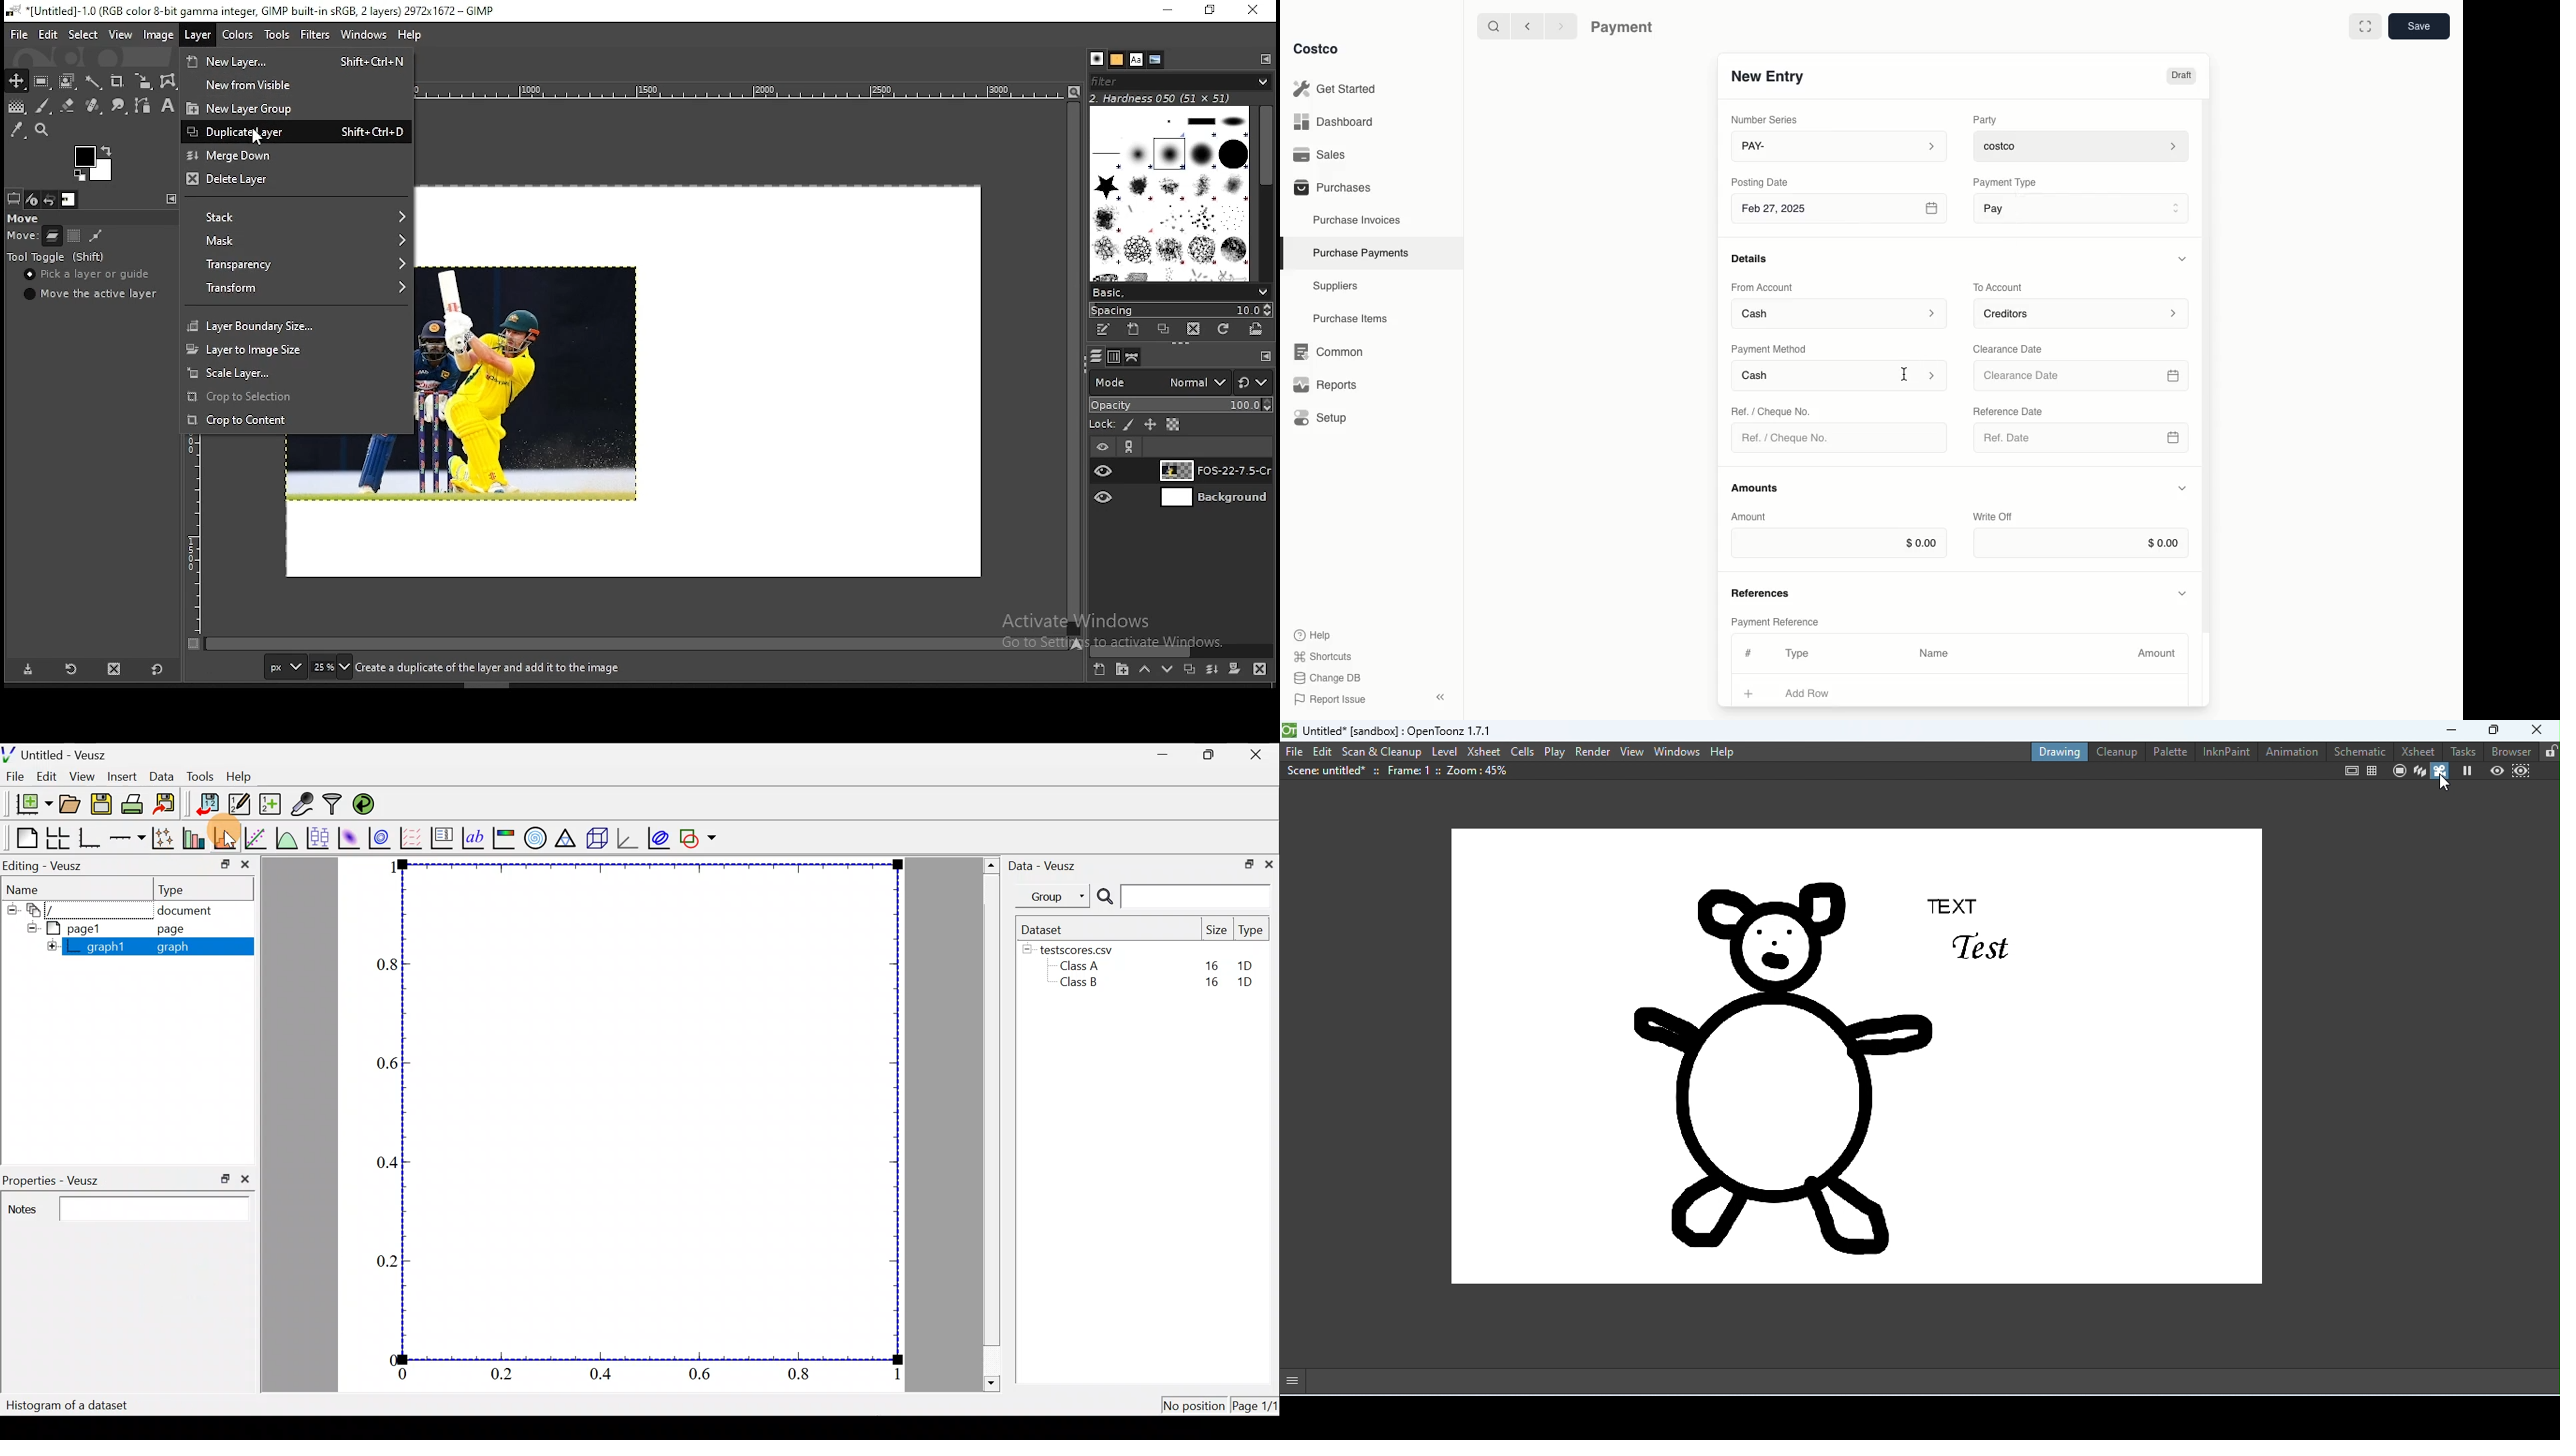  What do you see at coordinates (1137, 59) in the screenshot?
I see `fonts` at bounding box center [1137, 59].